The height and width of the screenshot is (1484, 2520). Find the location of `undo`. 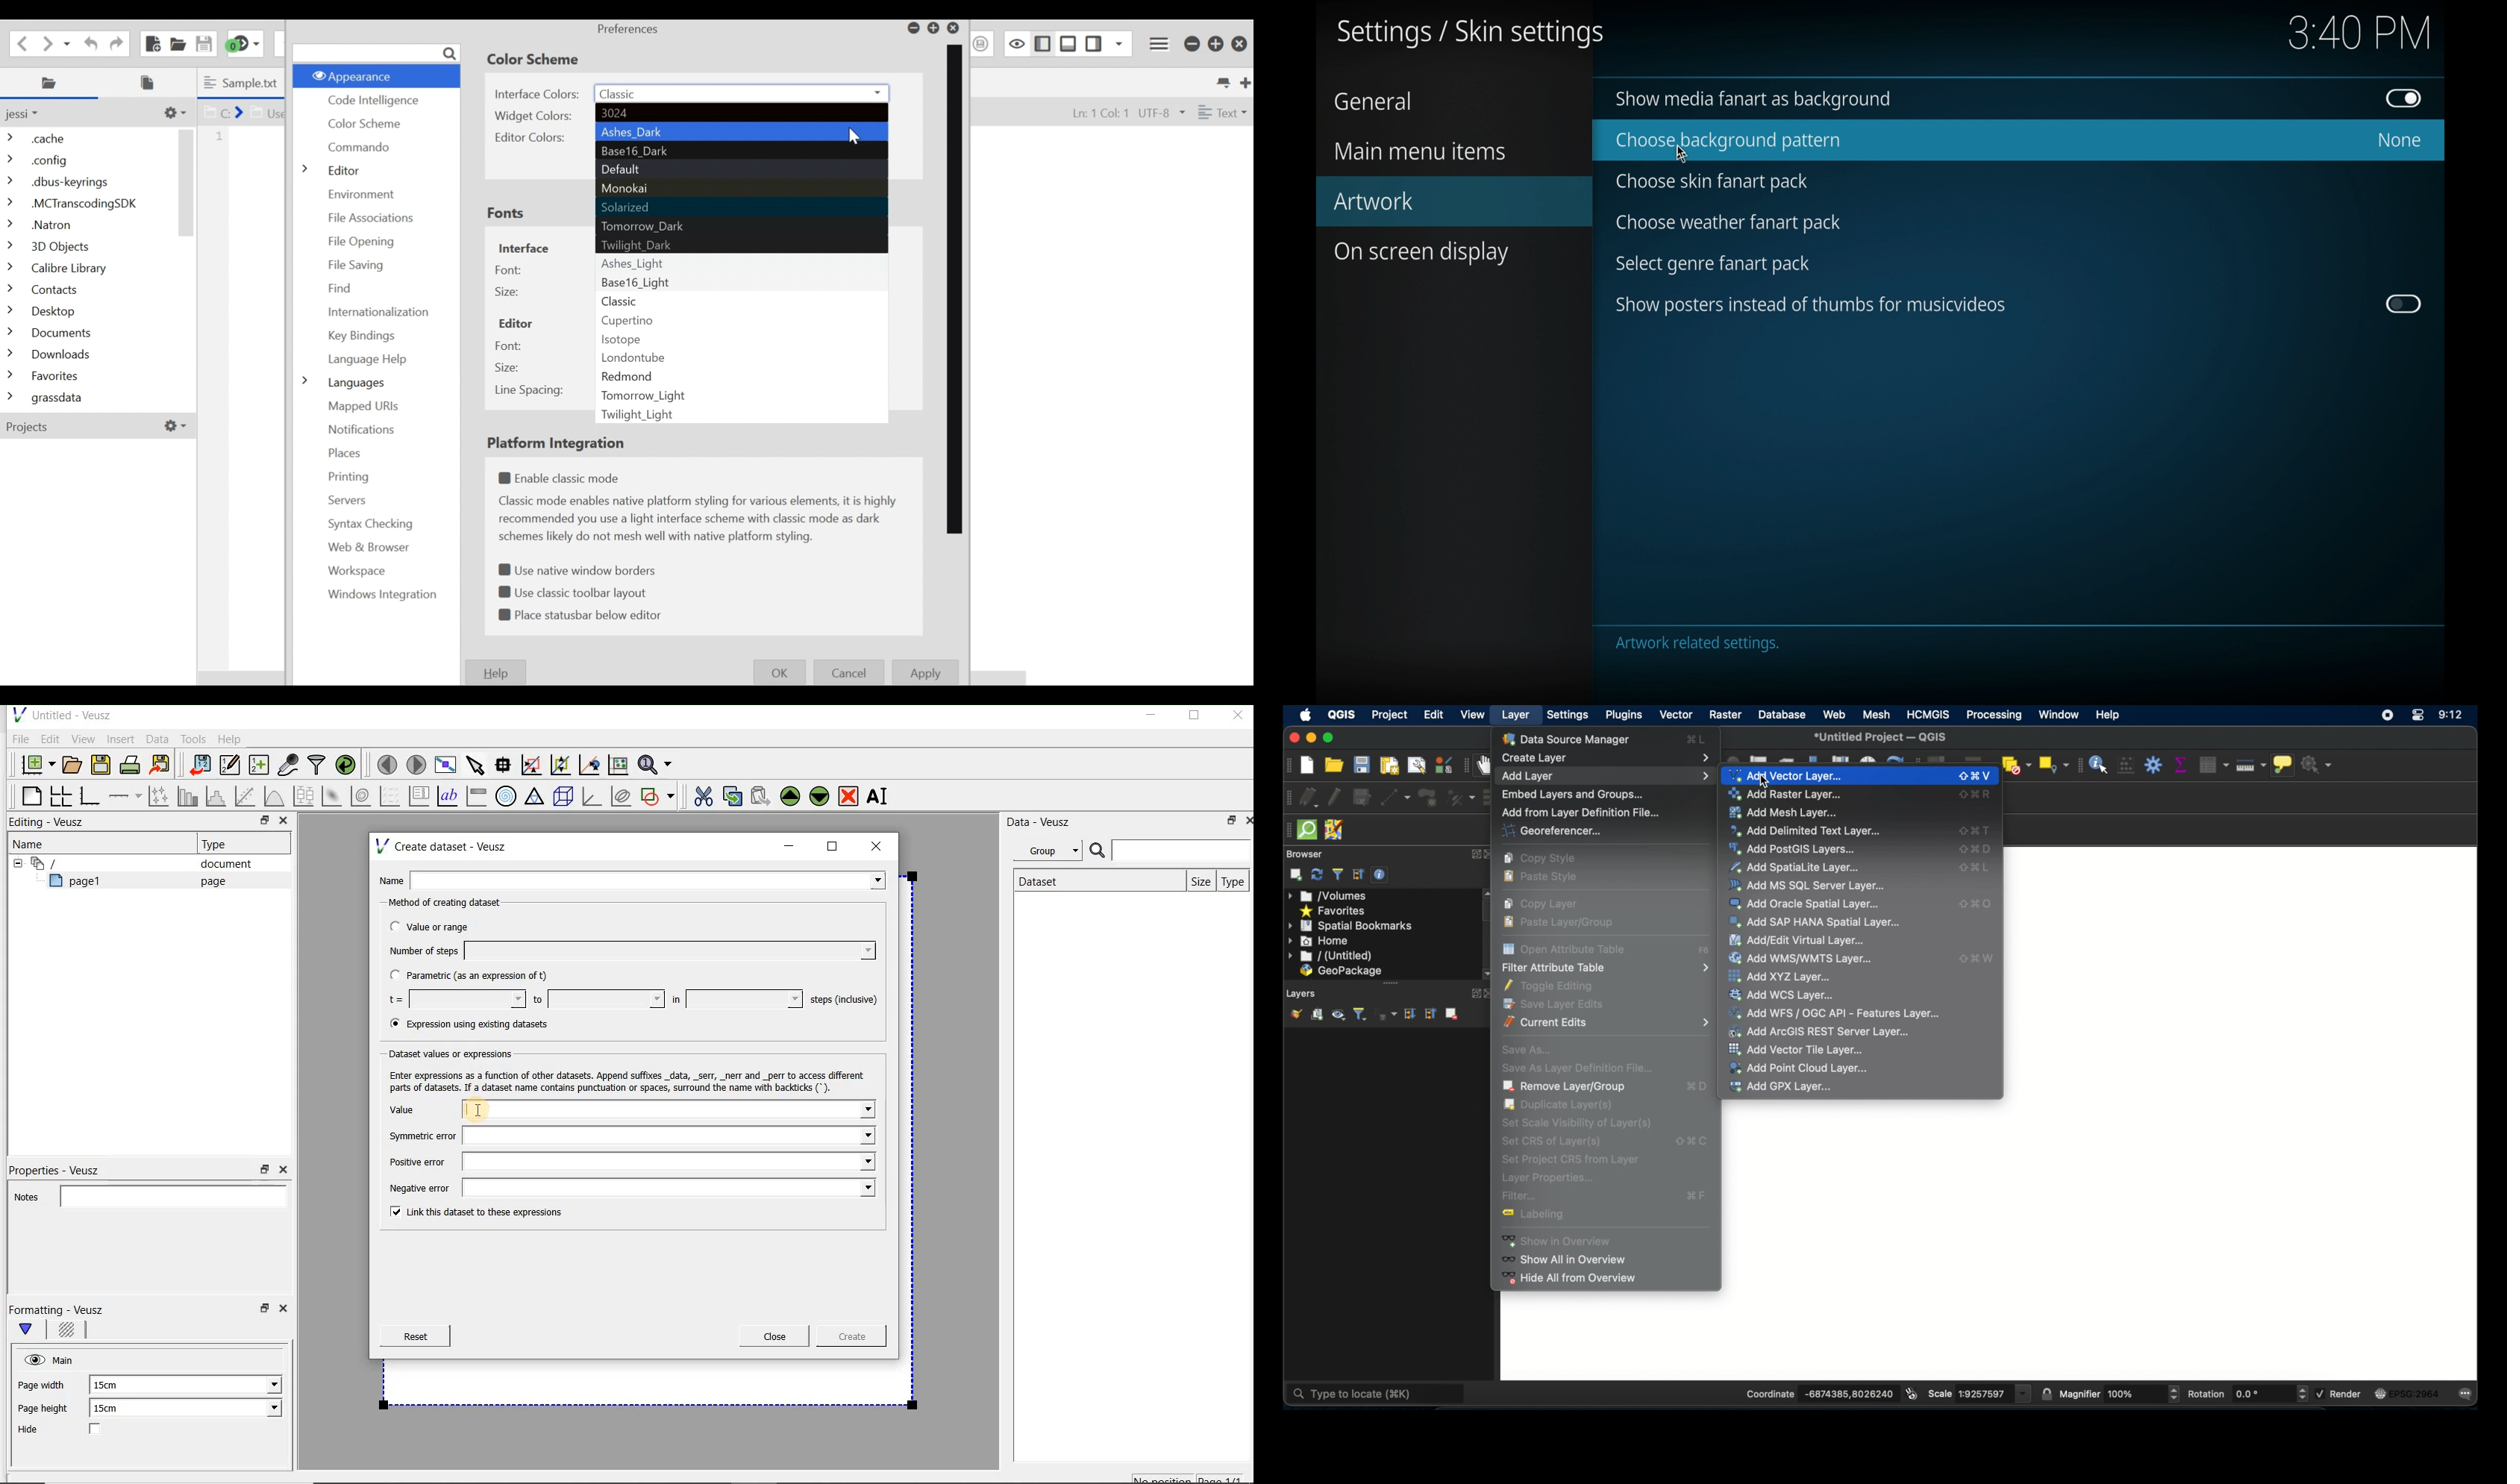

undo is located at coordinates (88, 42).